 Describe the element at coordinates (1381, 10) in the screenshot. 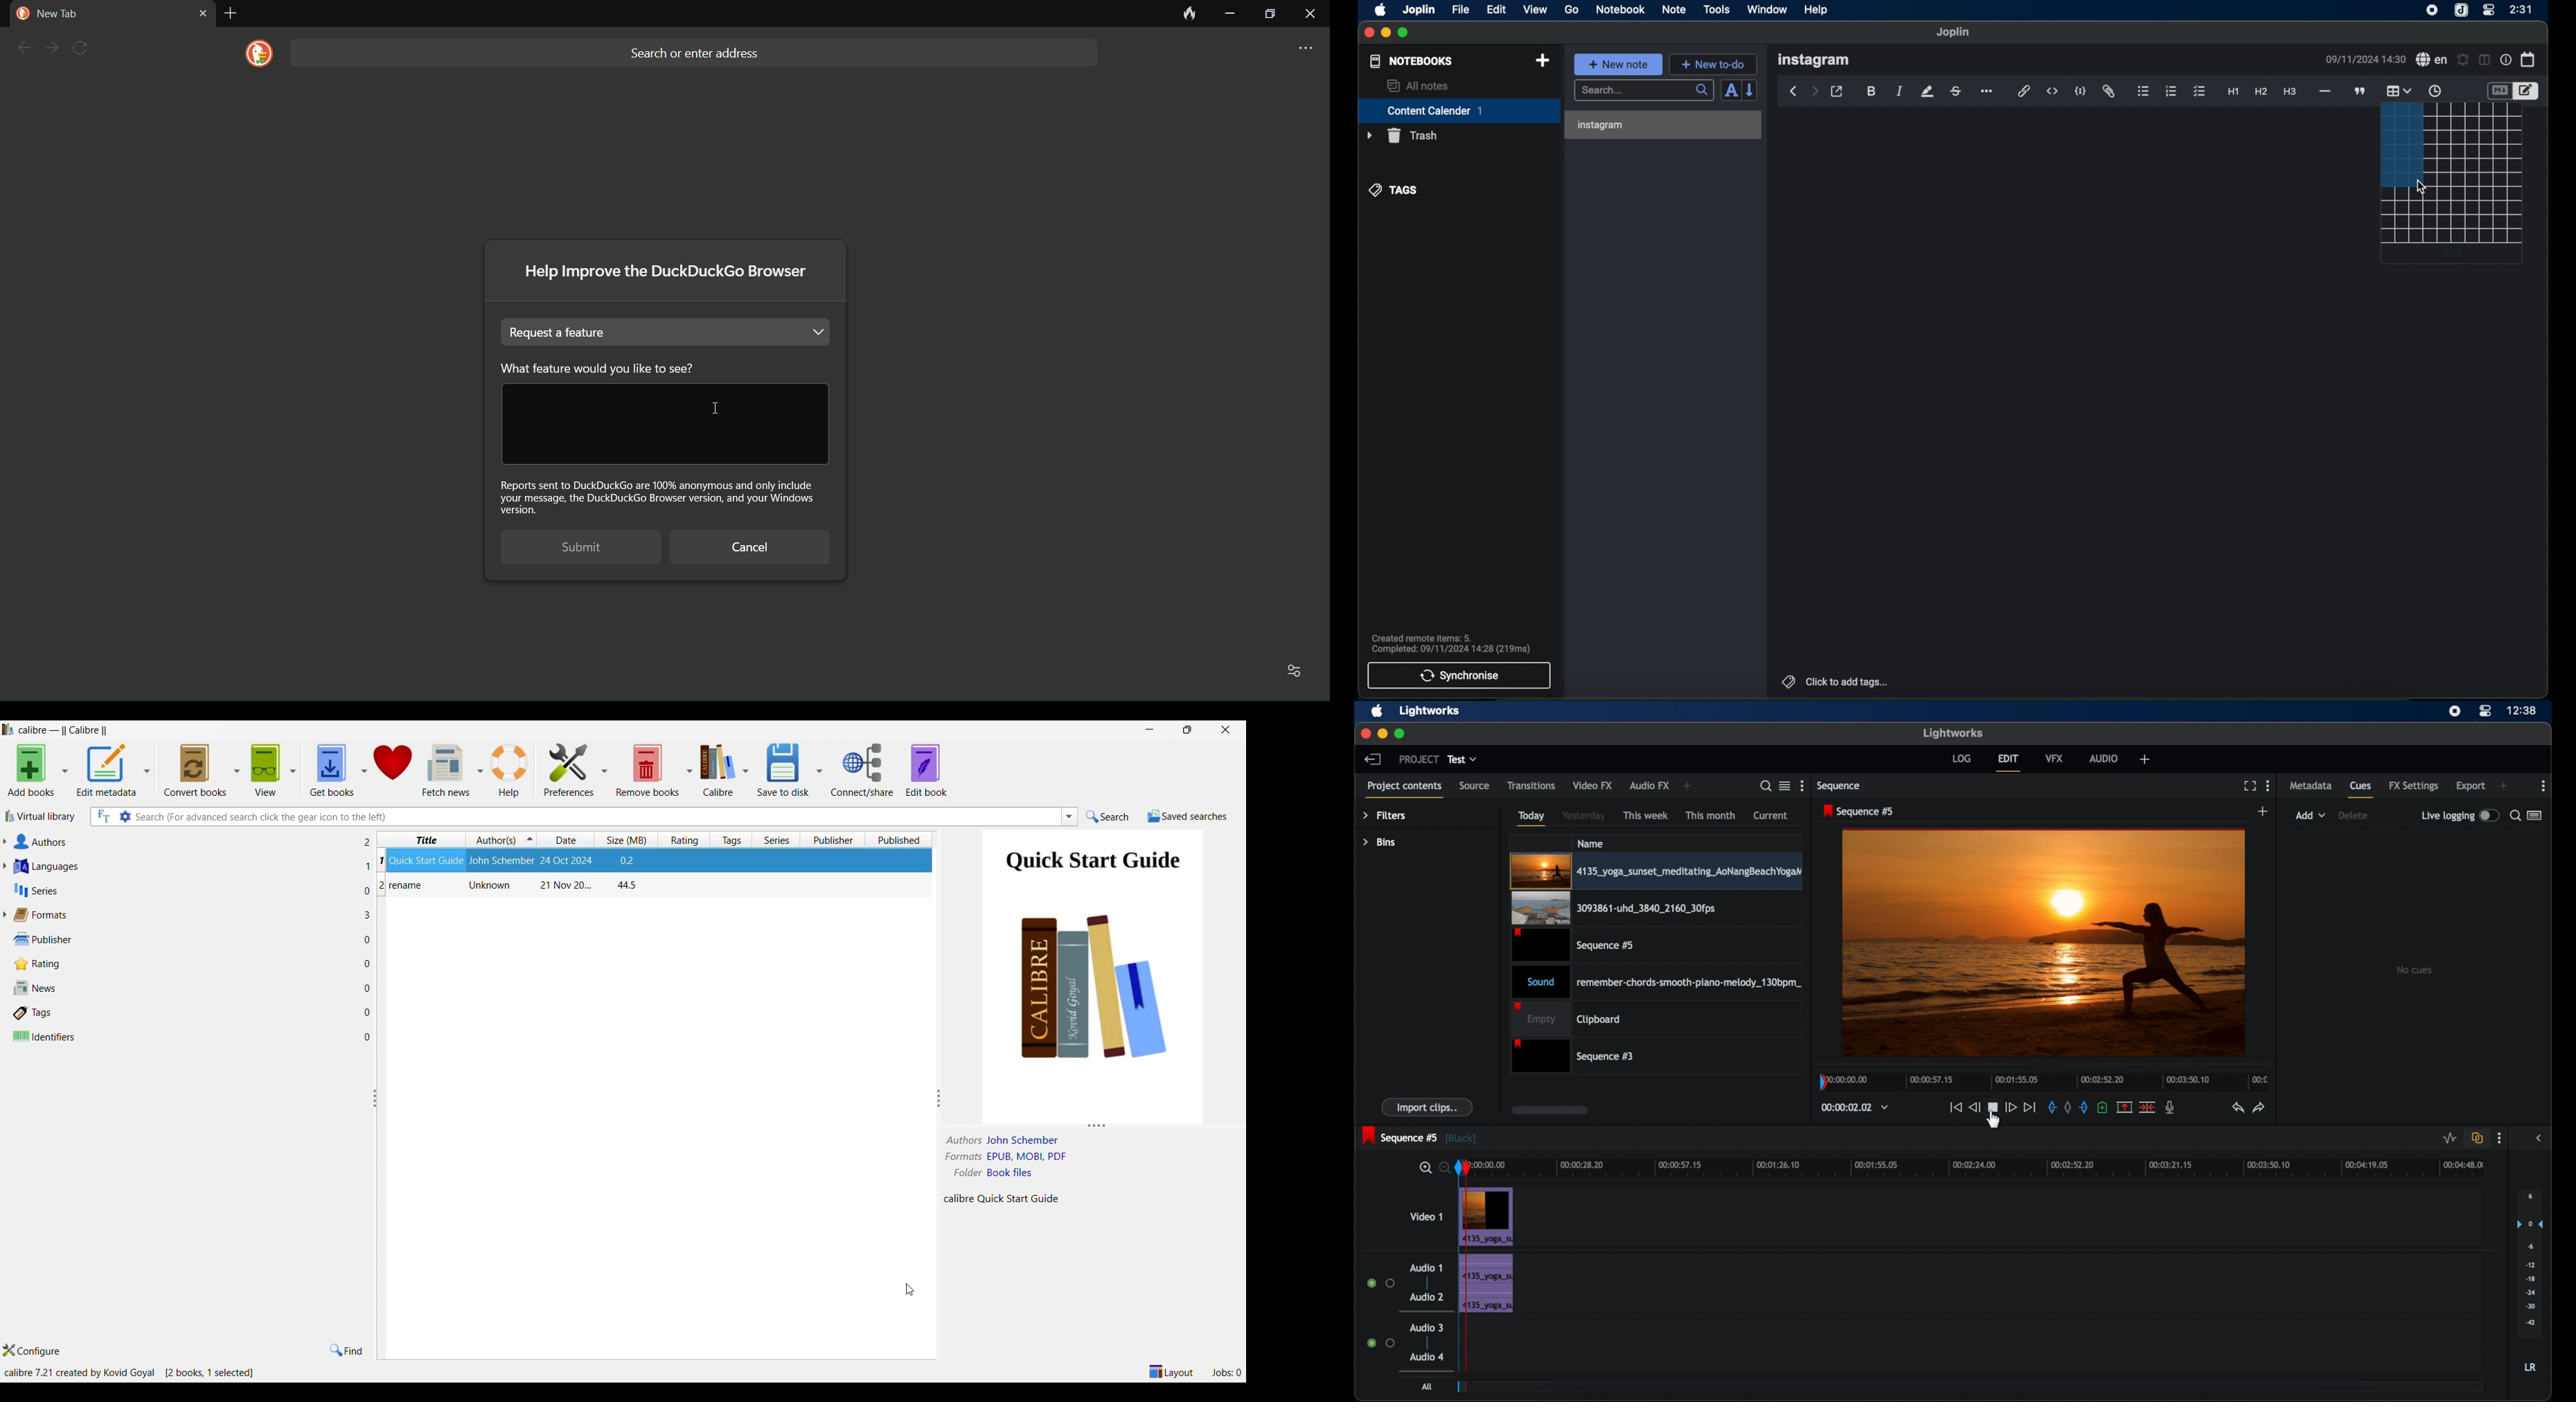

I see `apple icon` at that location.